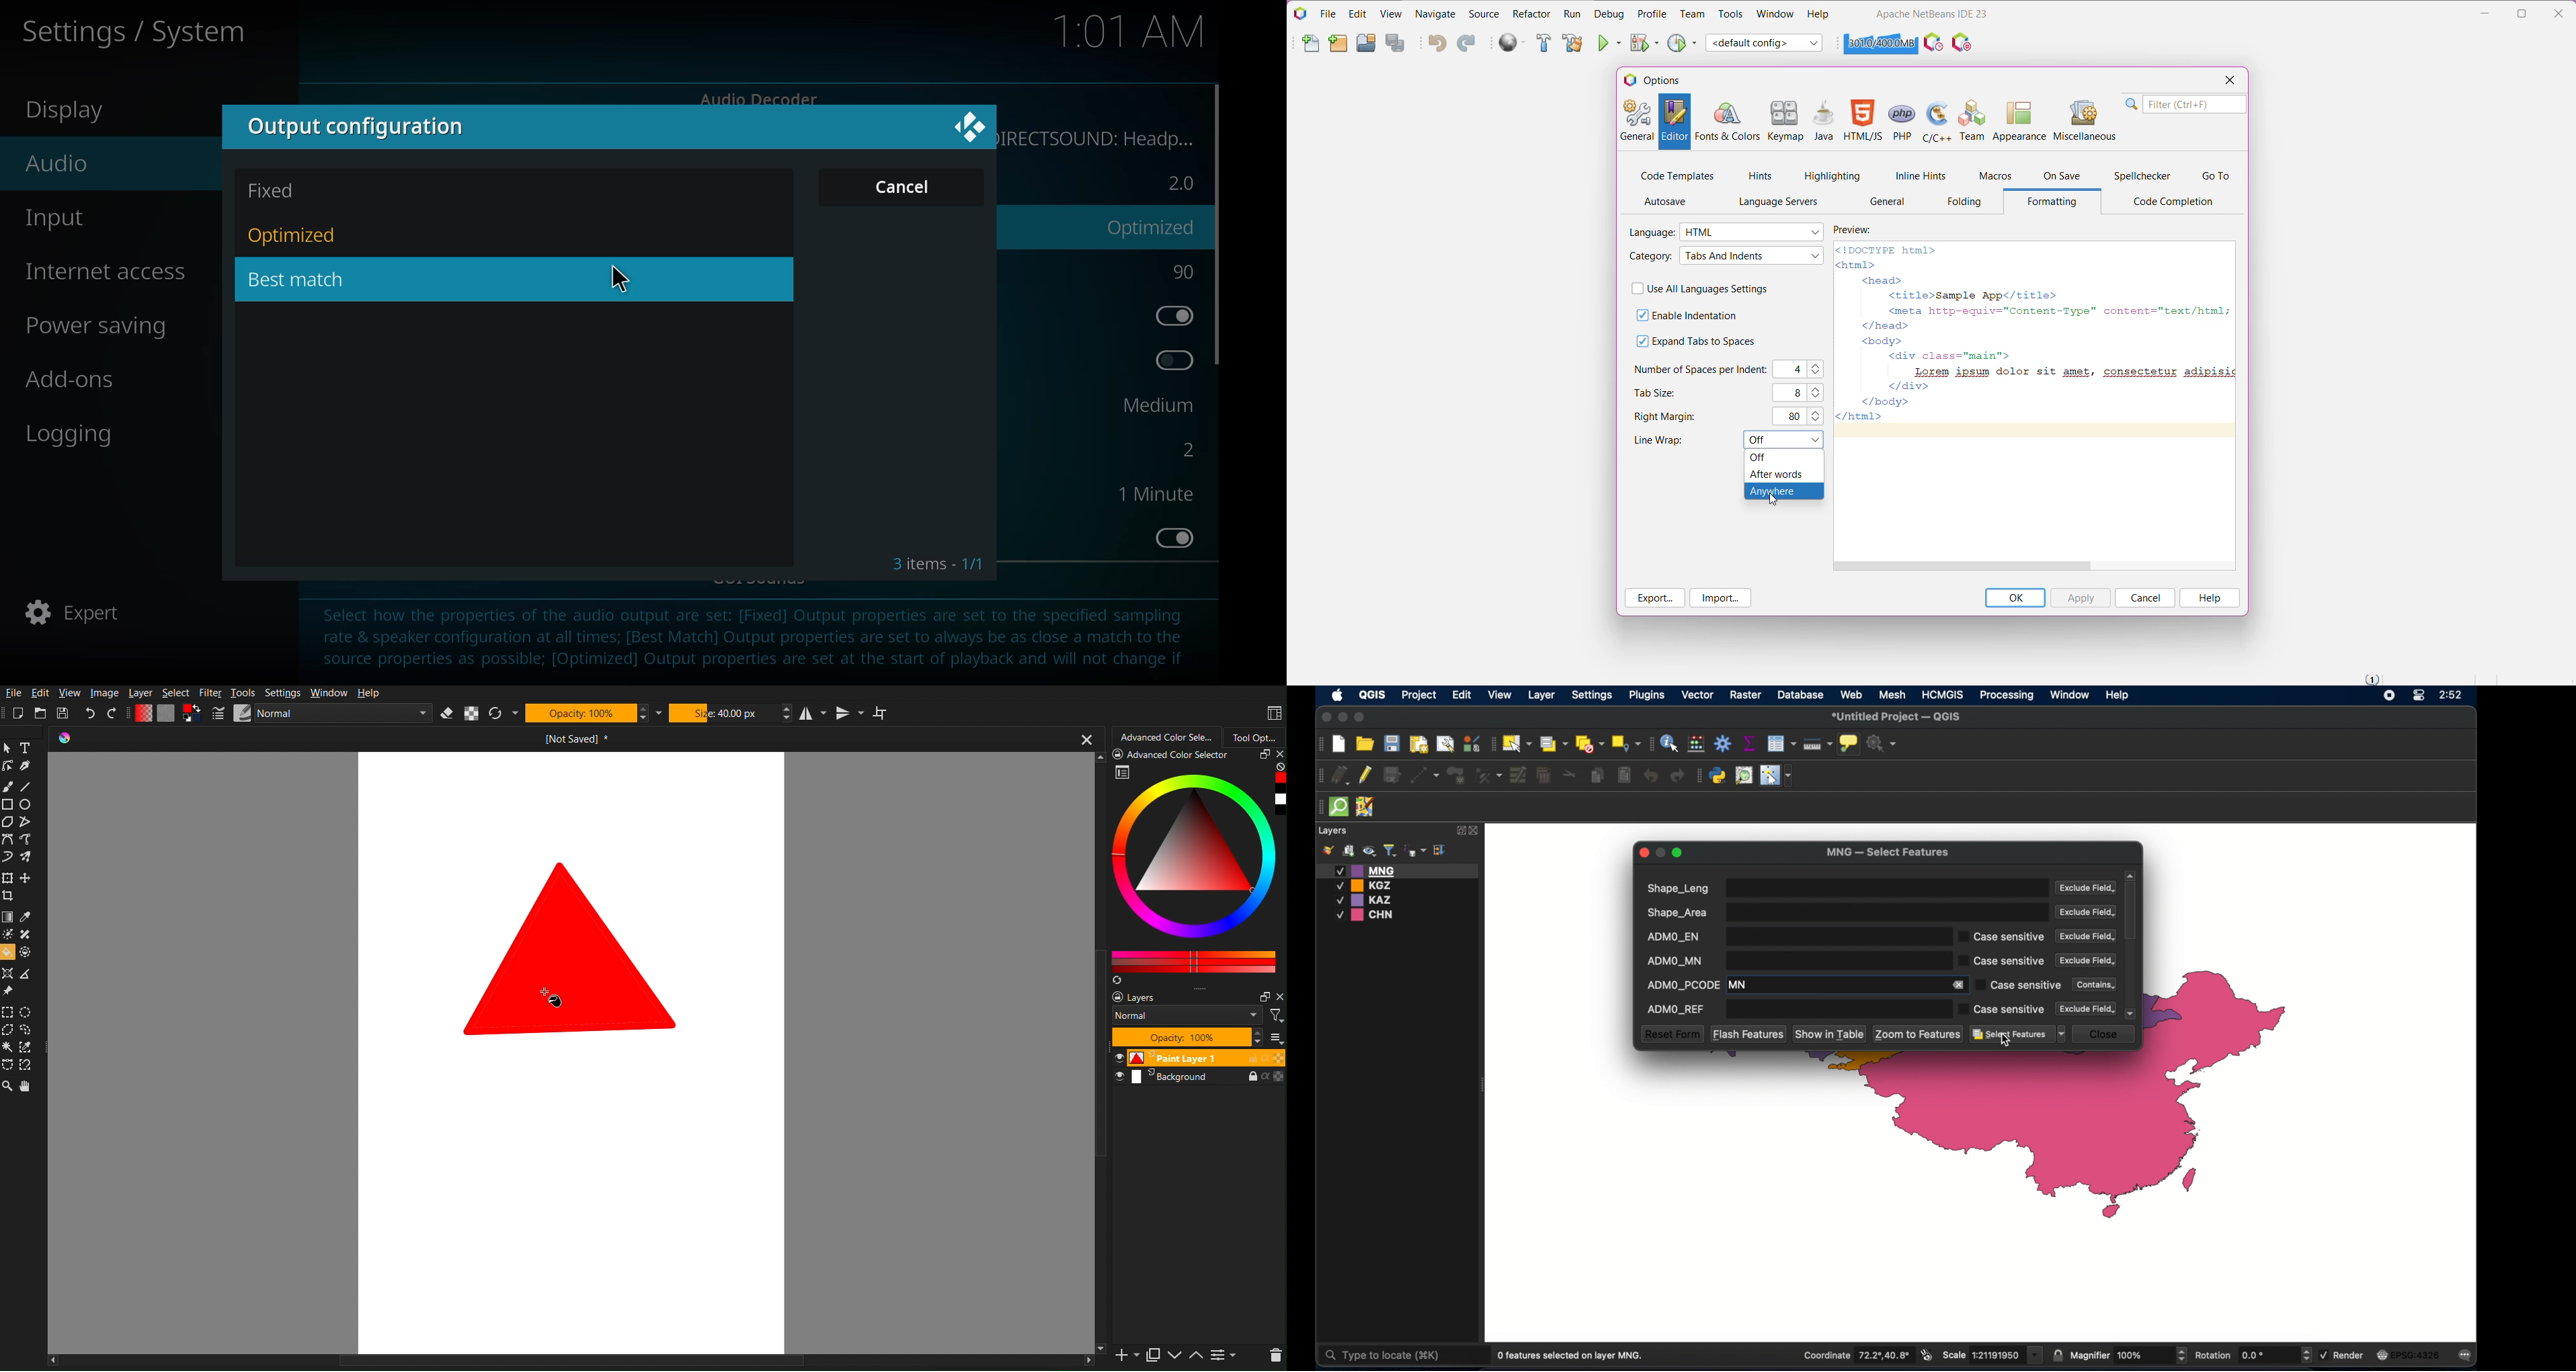 Image resolution: width=2576 pixels, height=1372 pixels. Describe the element at coordinates (1176, 1357) in the screenshot. I see `move layer down` at that location.